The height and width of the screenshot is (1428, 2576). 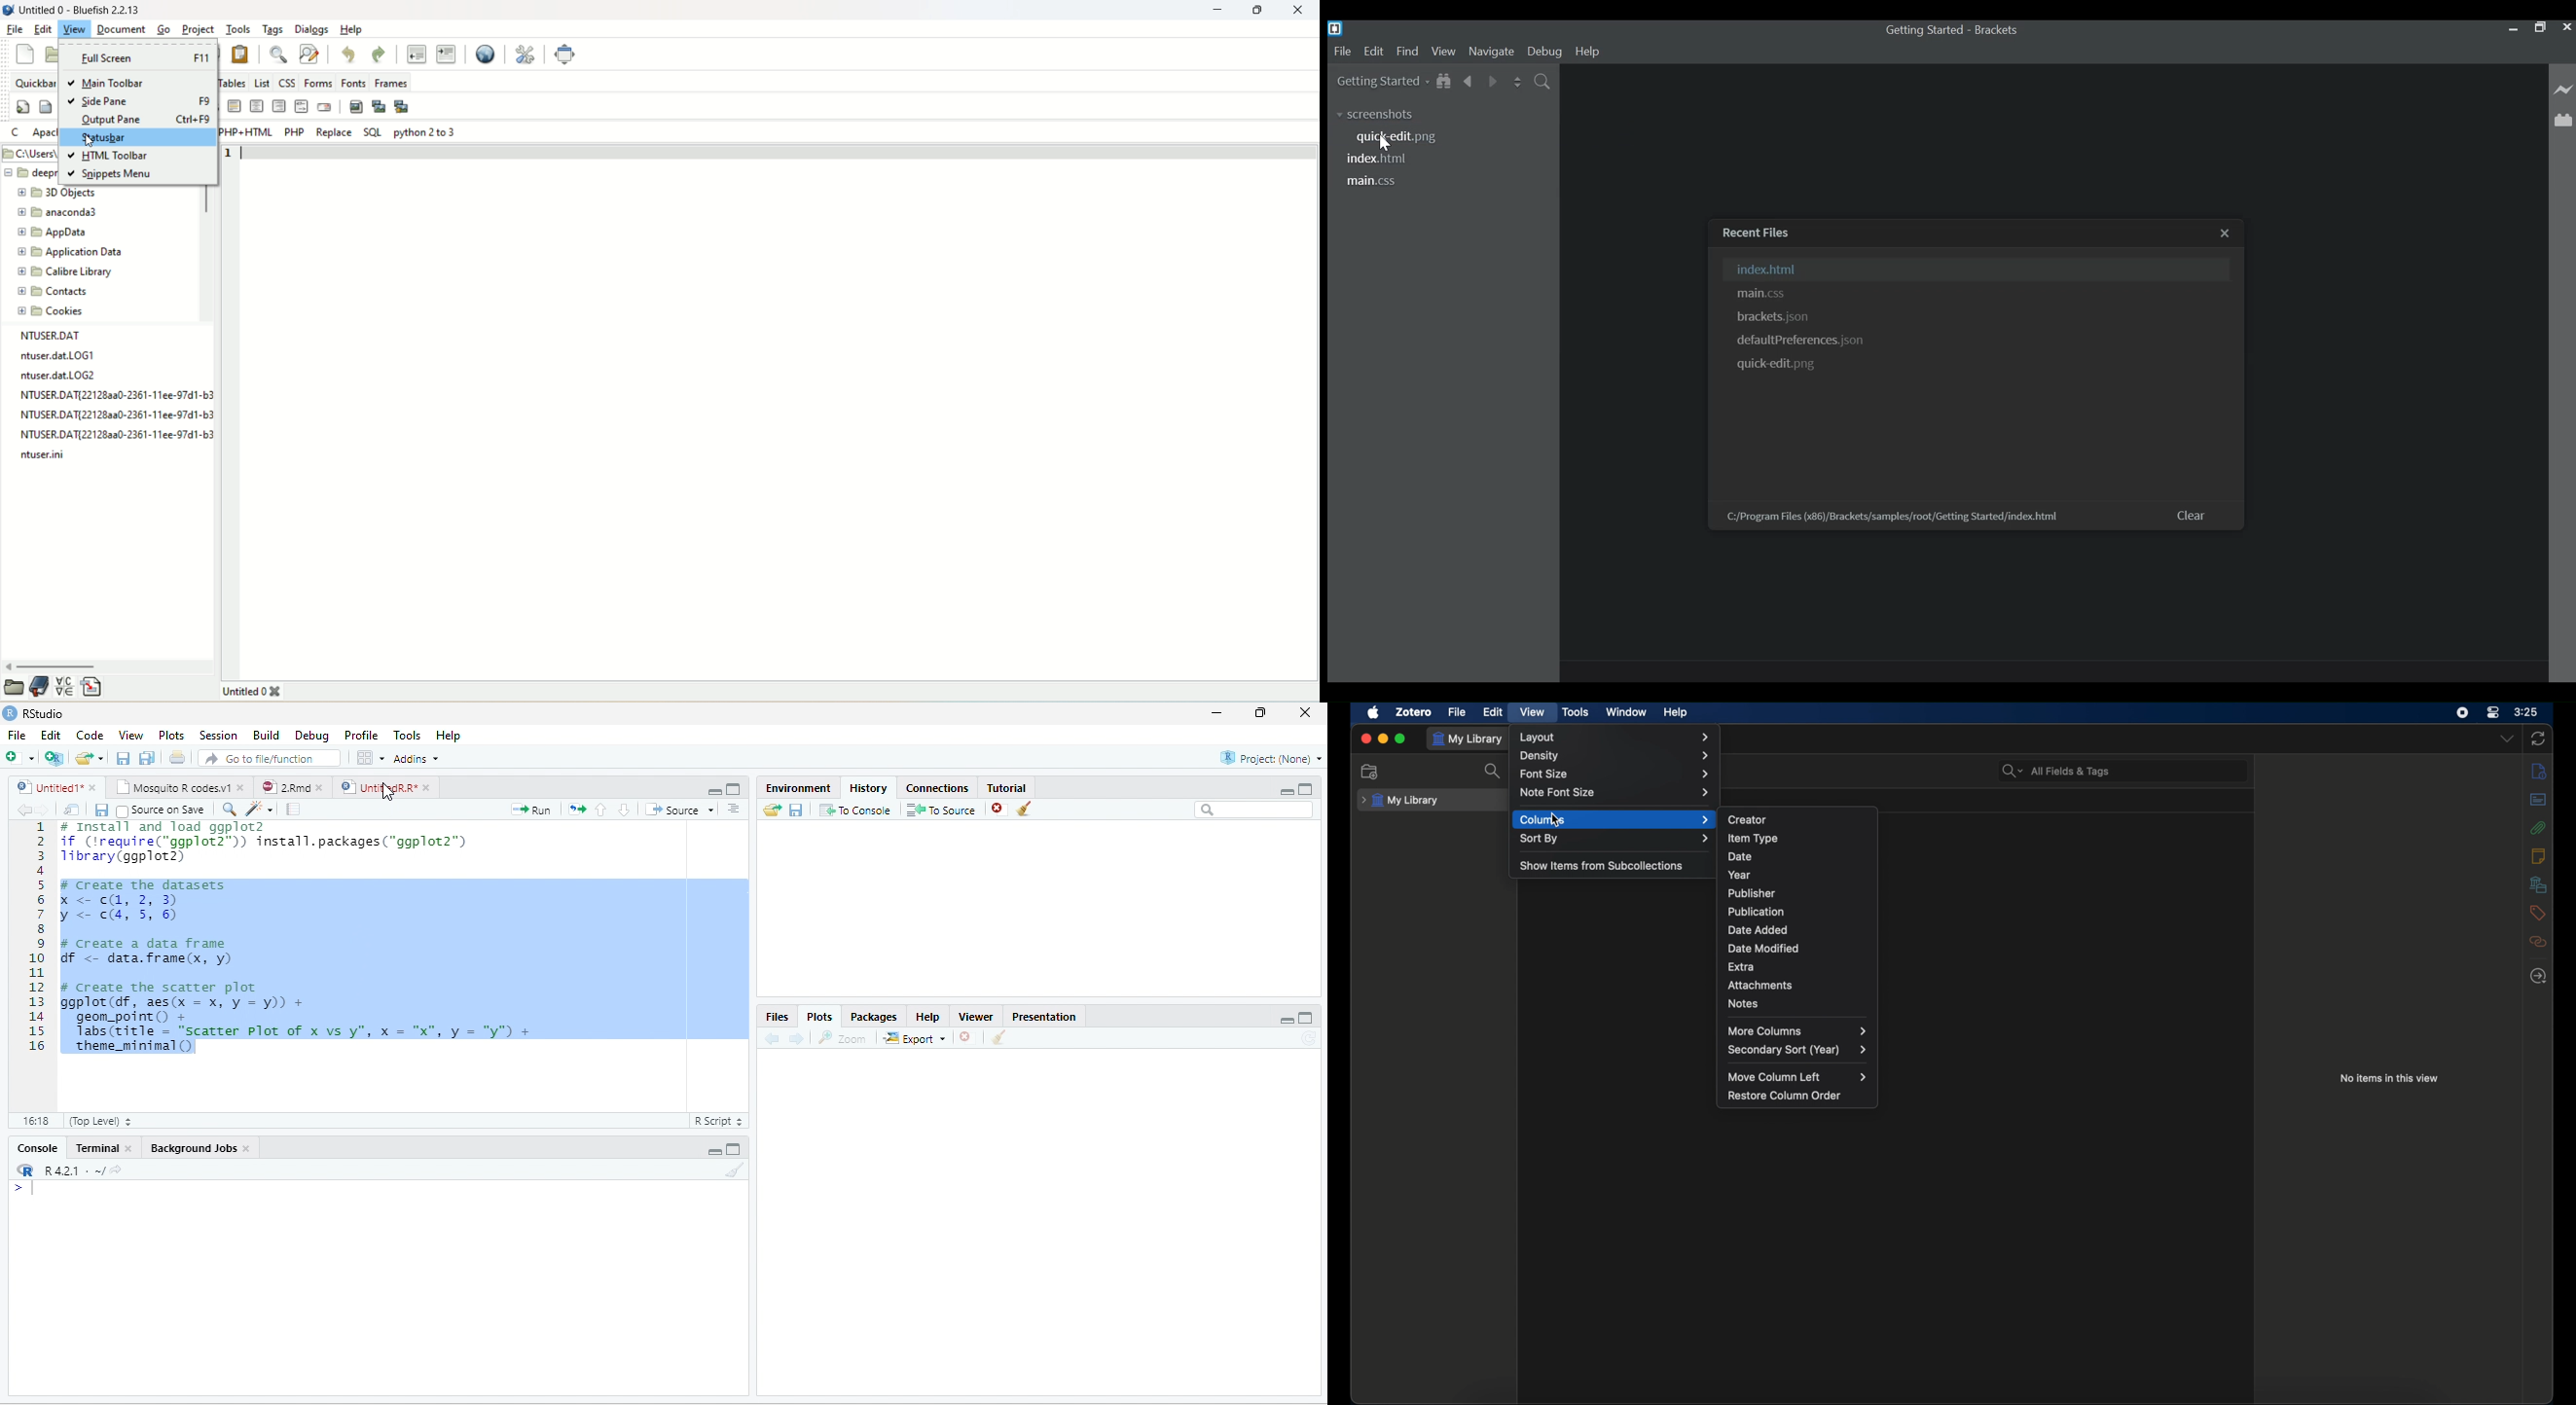 I want to click on Cursor, so click(x=90, y=141).